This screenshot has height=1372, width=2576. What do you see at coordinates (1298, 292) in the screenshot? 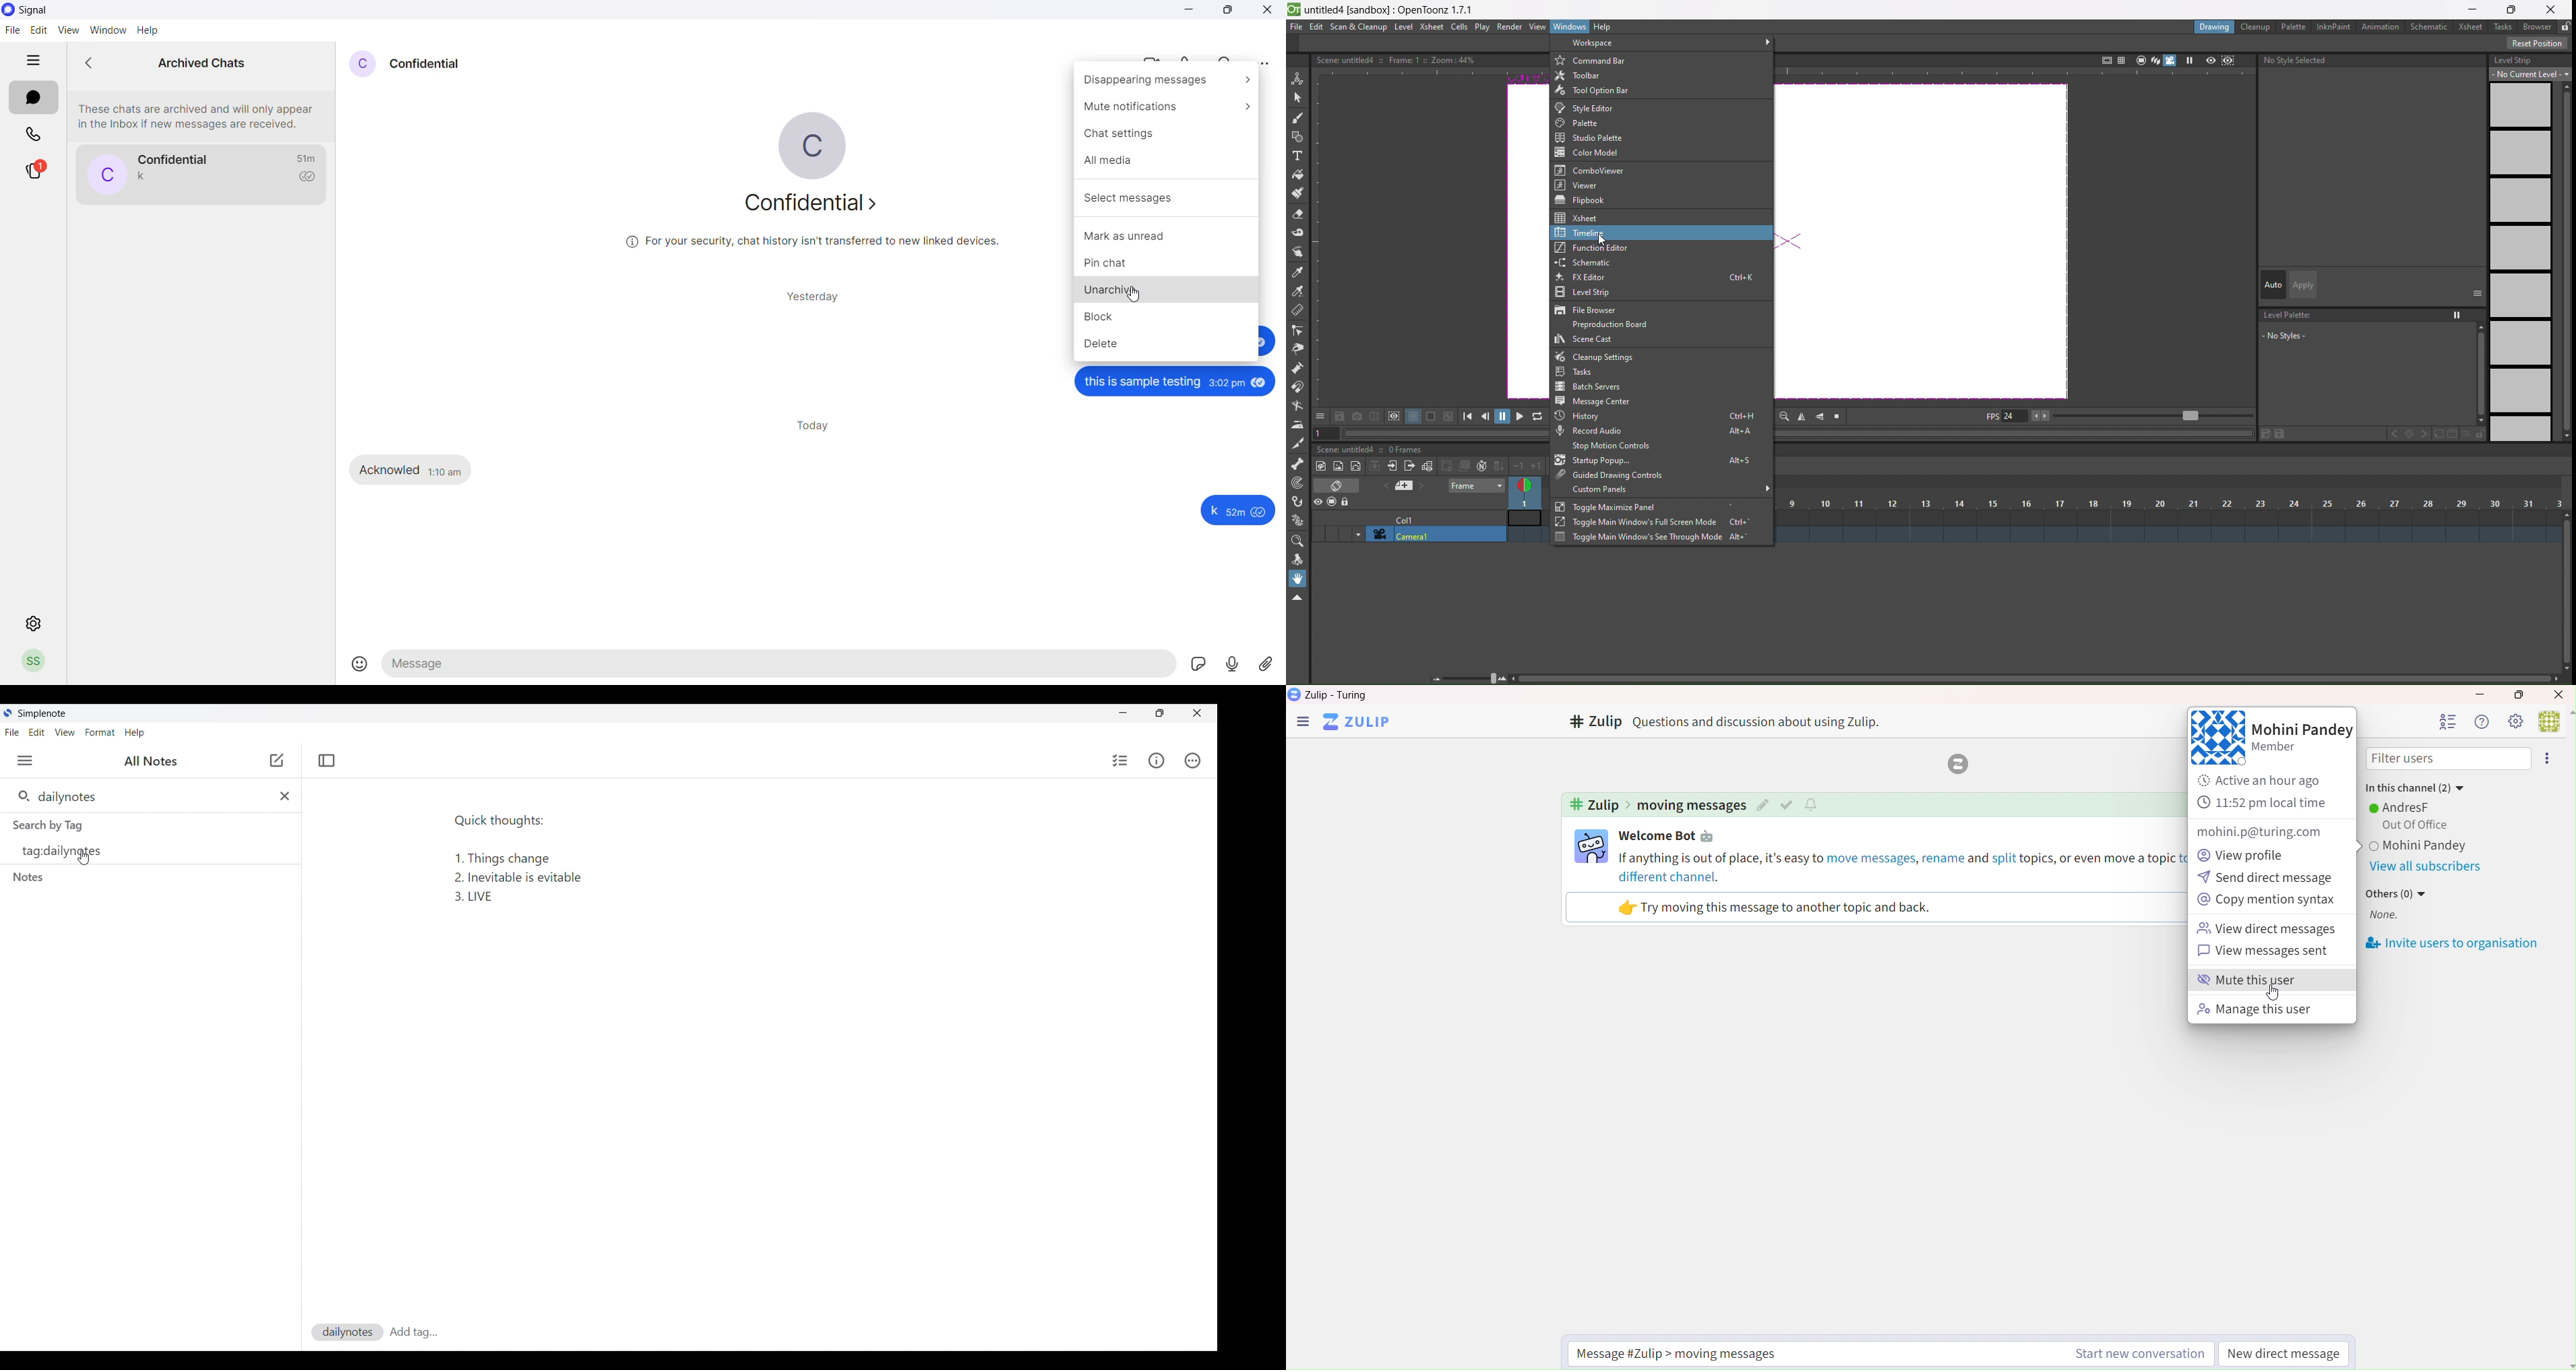
I see `rbg picker tool` at bounding box center [1298, 292].